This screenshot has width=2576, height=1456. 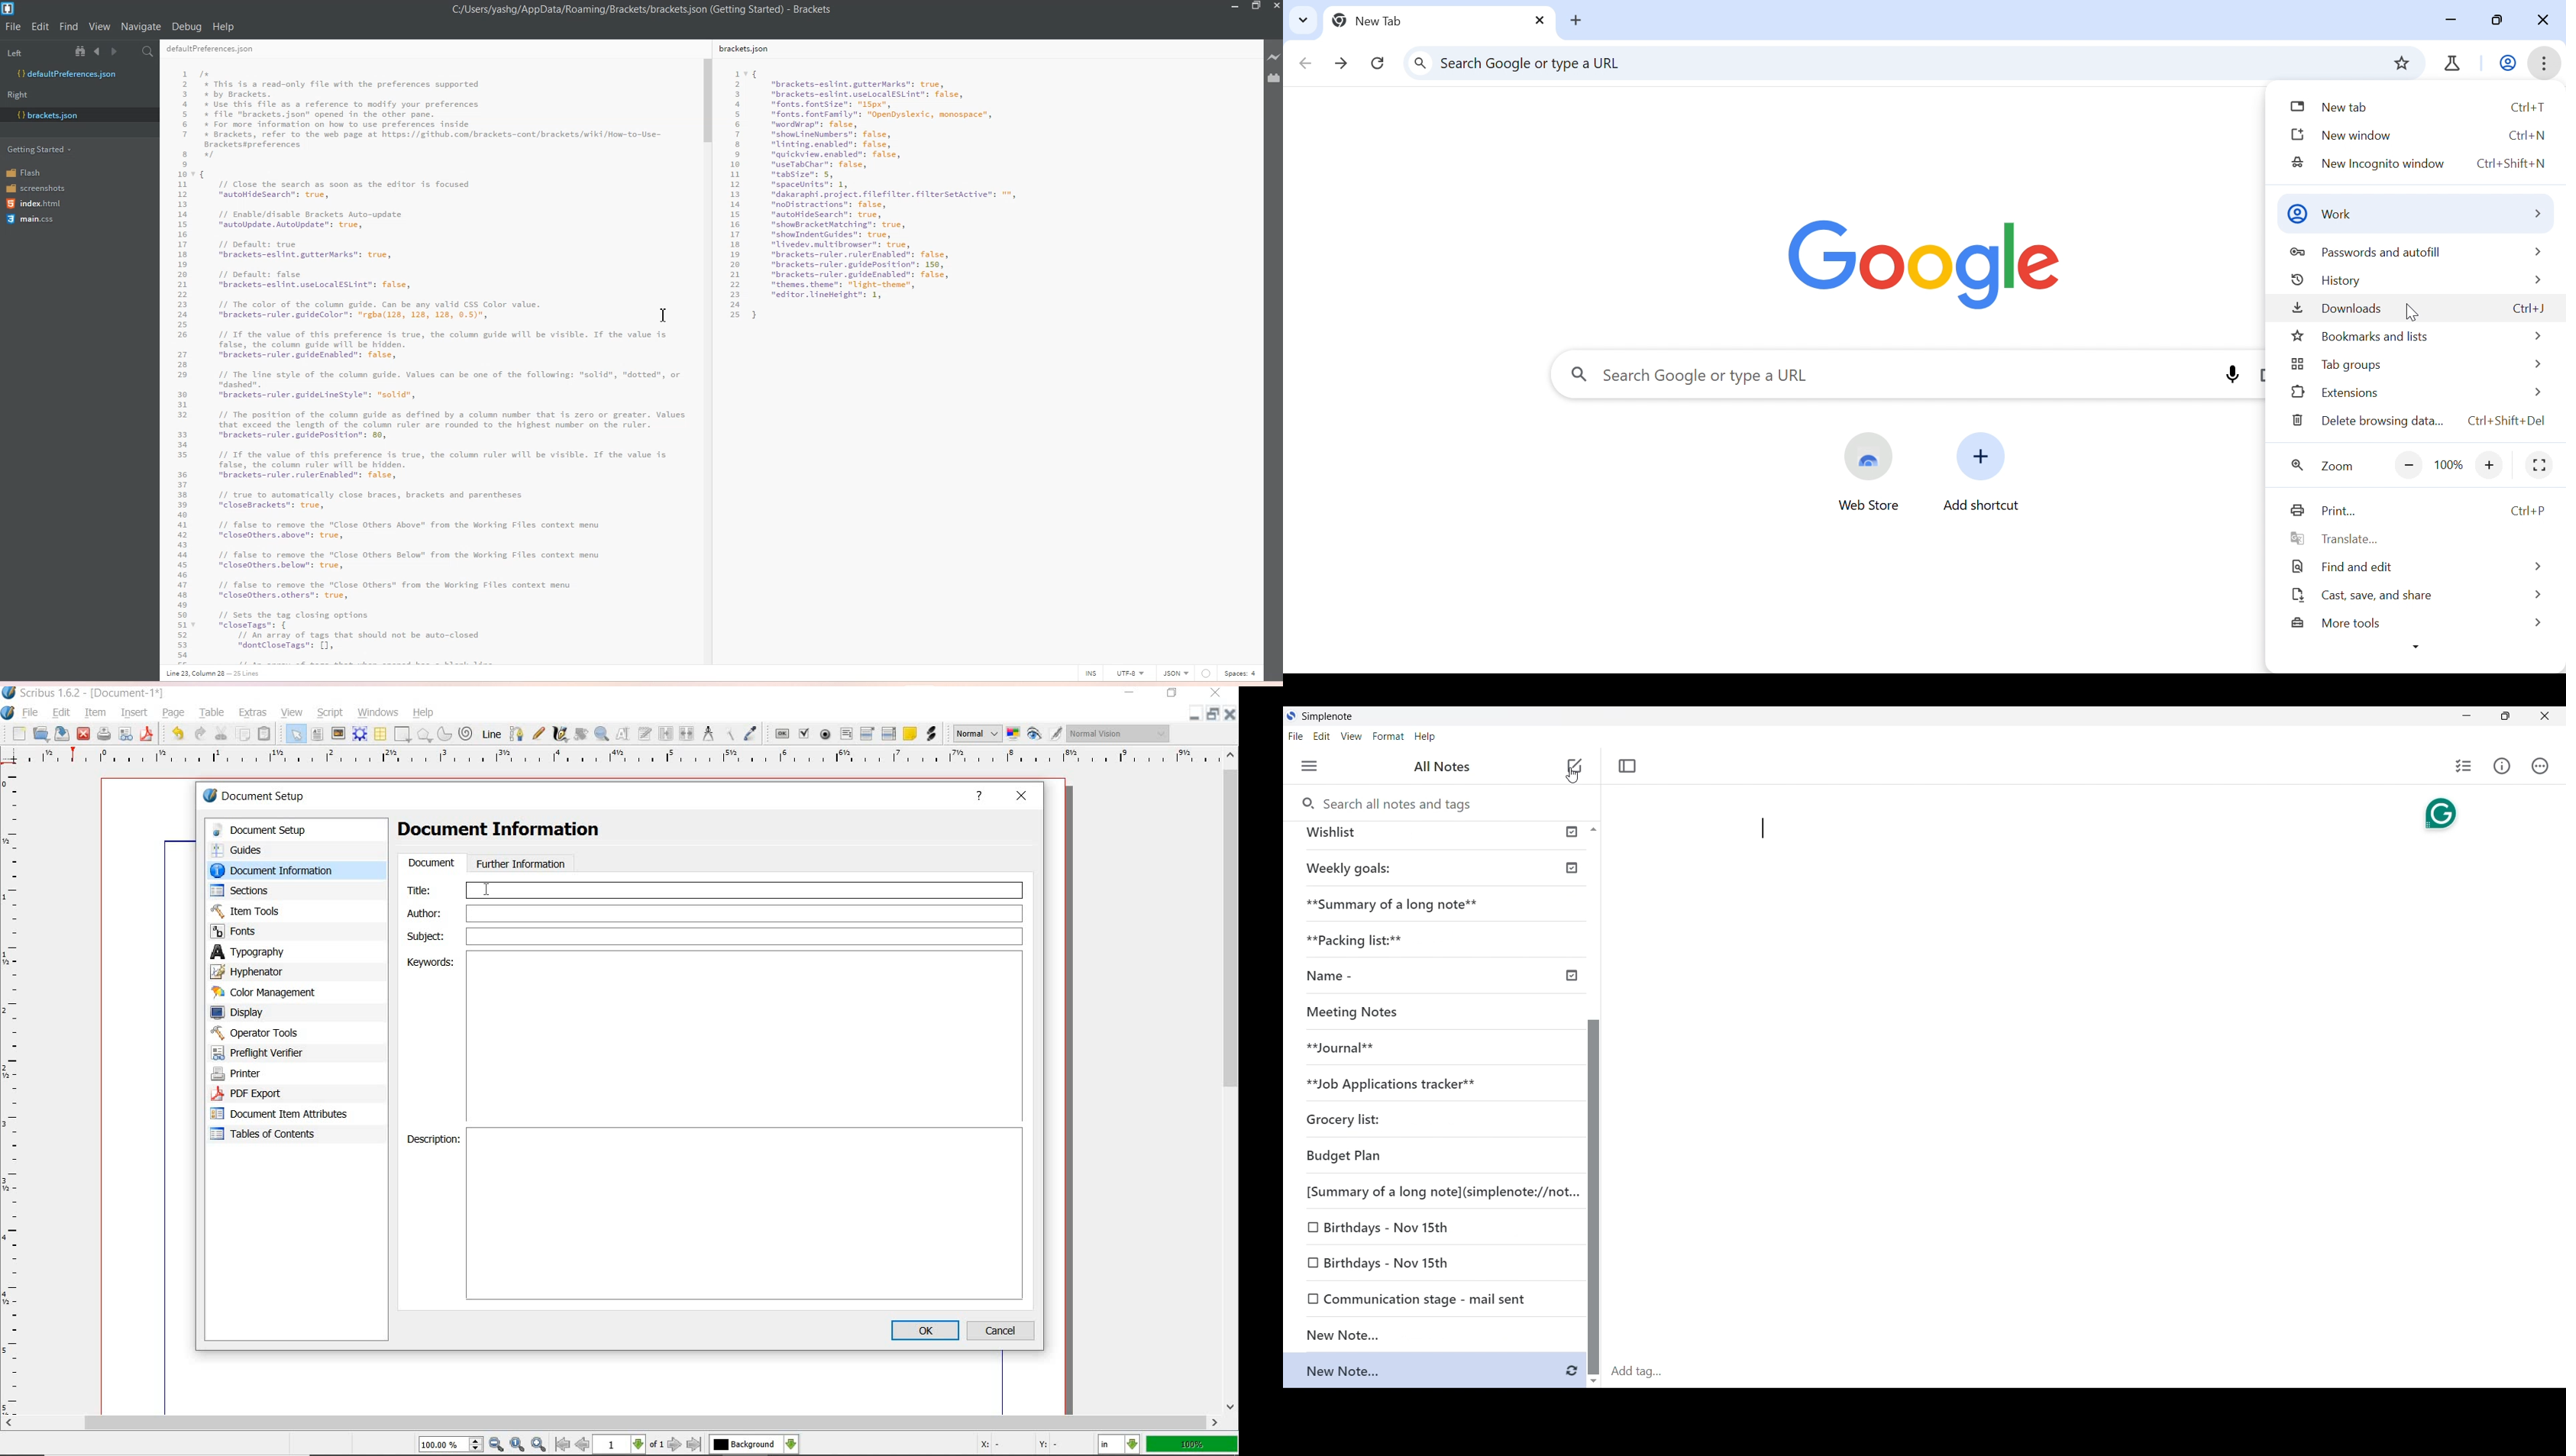 I want to click on Checkbox, so click(x=1310, y=1300).